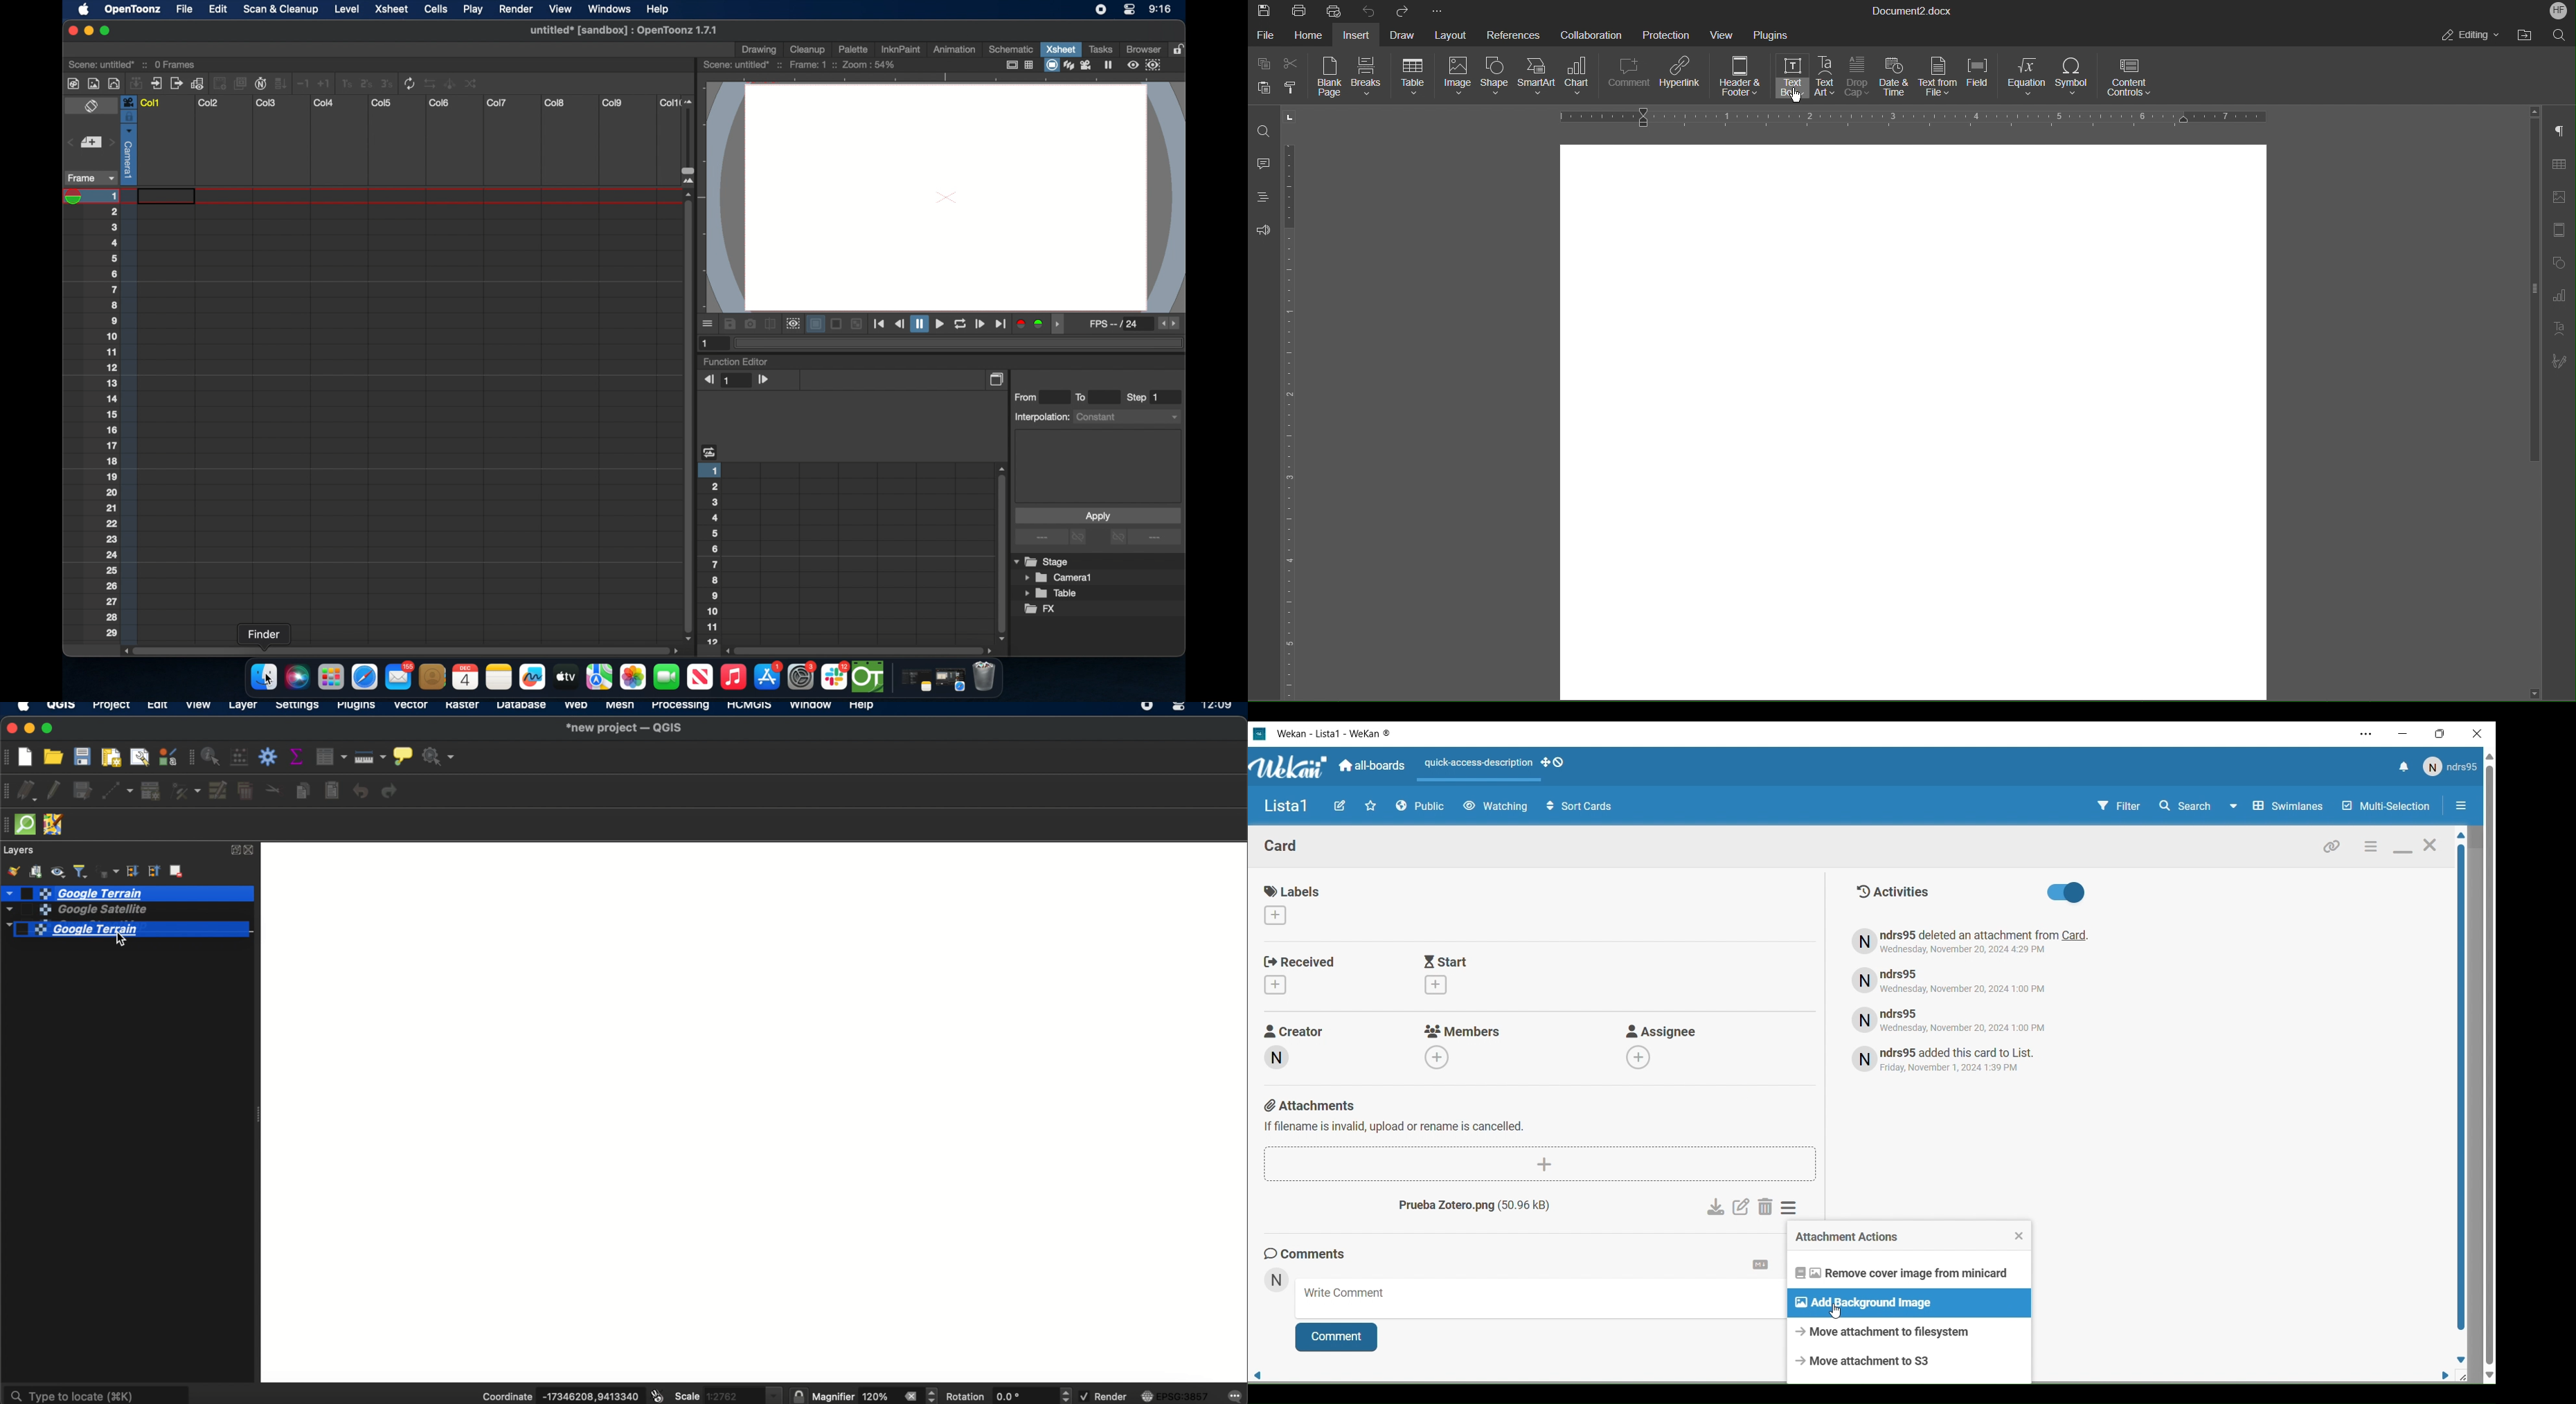 The width and height of the screenshot is (2576, 1428). Describe the element at coordinates (1264, 87) in the screenshot. I see `Paste` at that location.